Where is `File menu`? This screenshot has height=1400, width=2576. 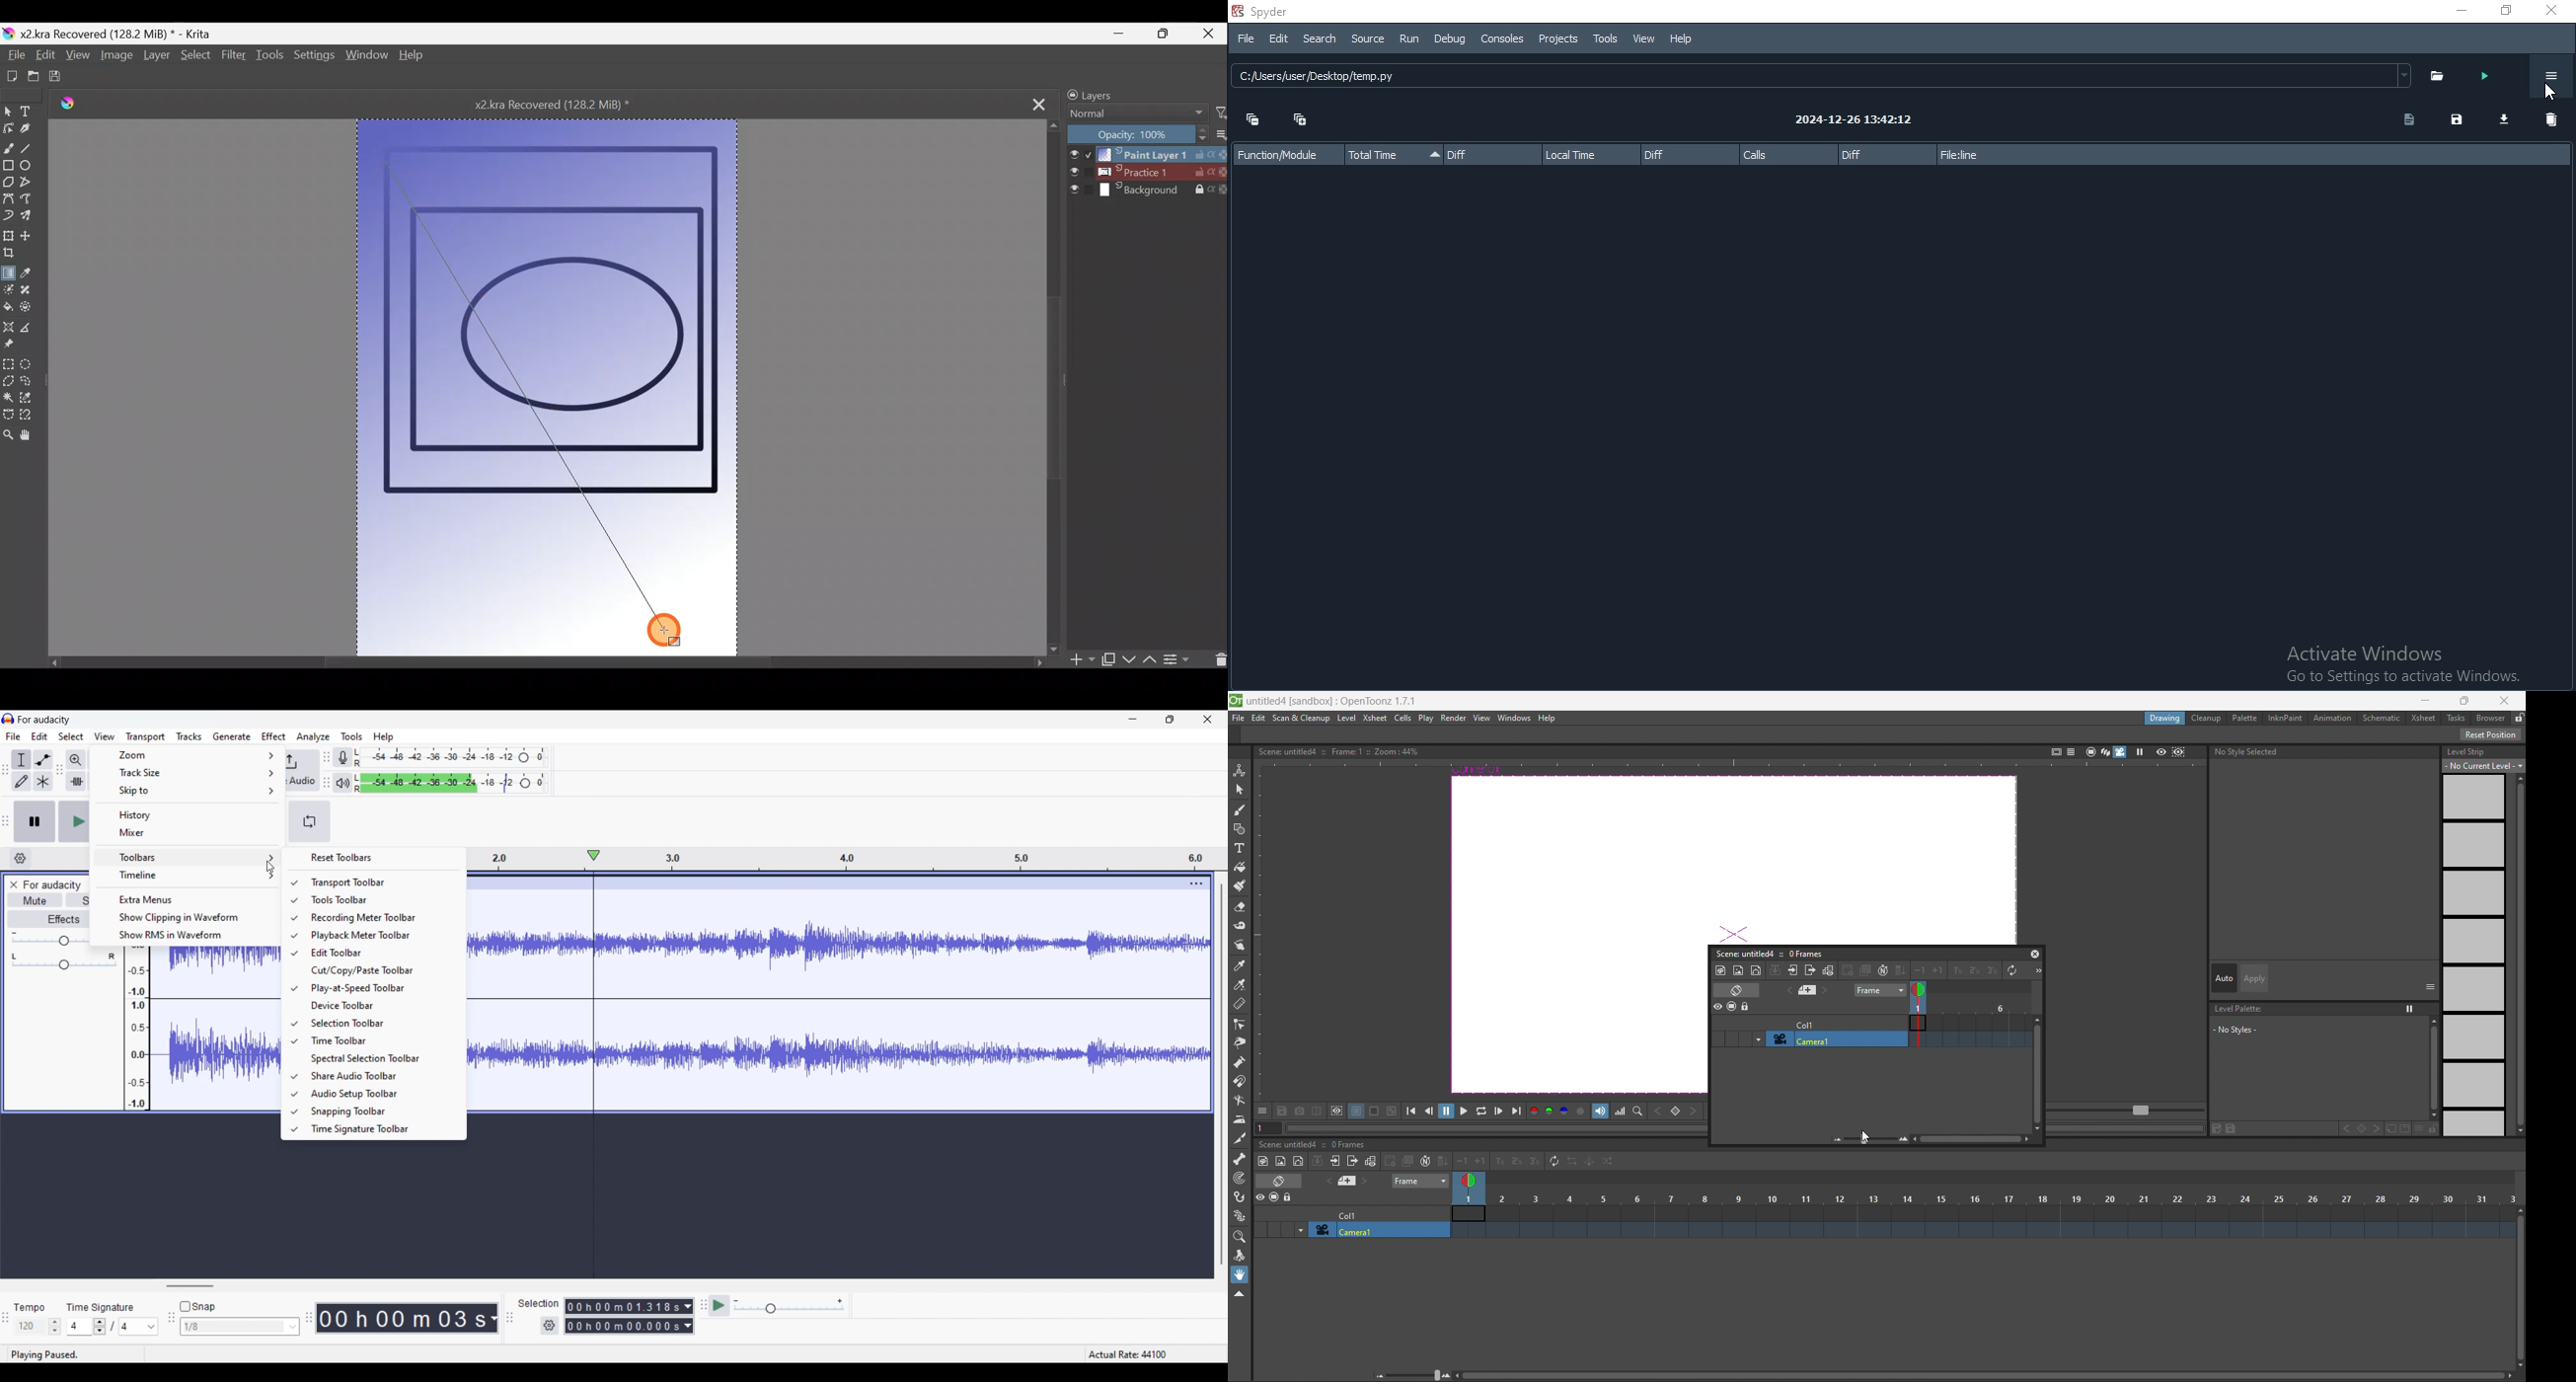
File menu is located at coordinates (13, 736).